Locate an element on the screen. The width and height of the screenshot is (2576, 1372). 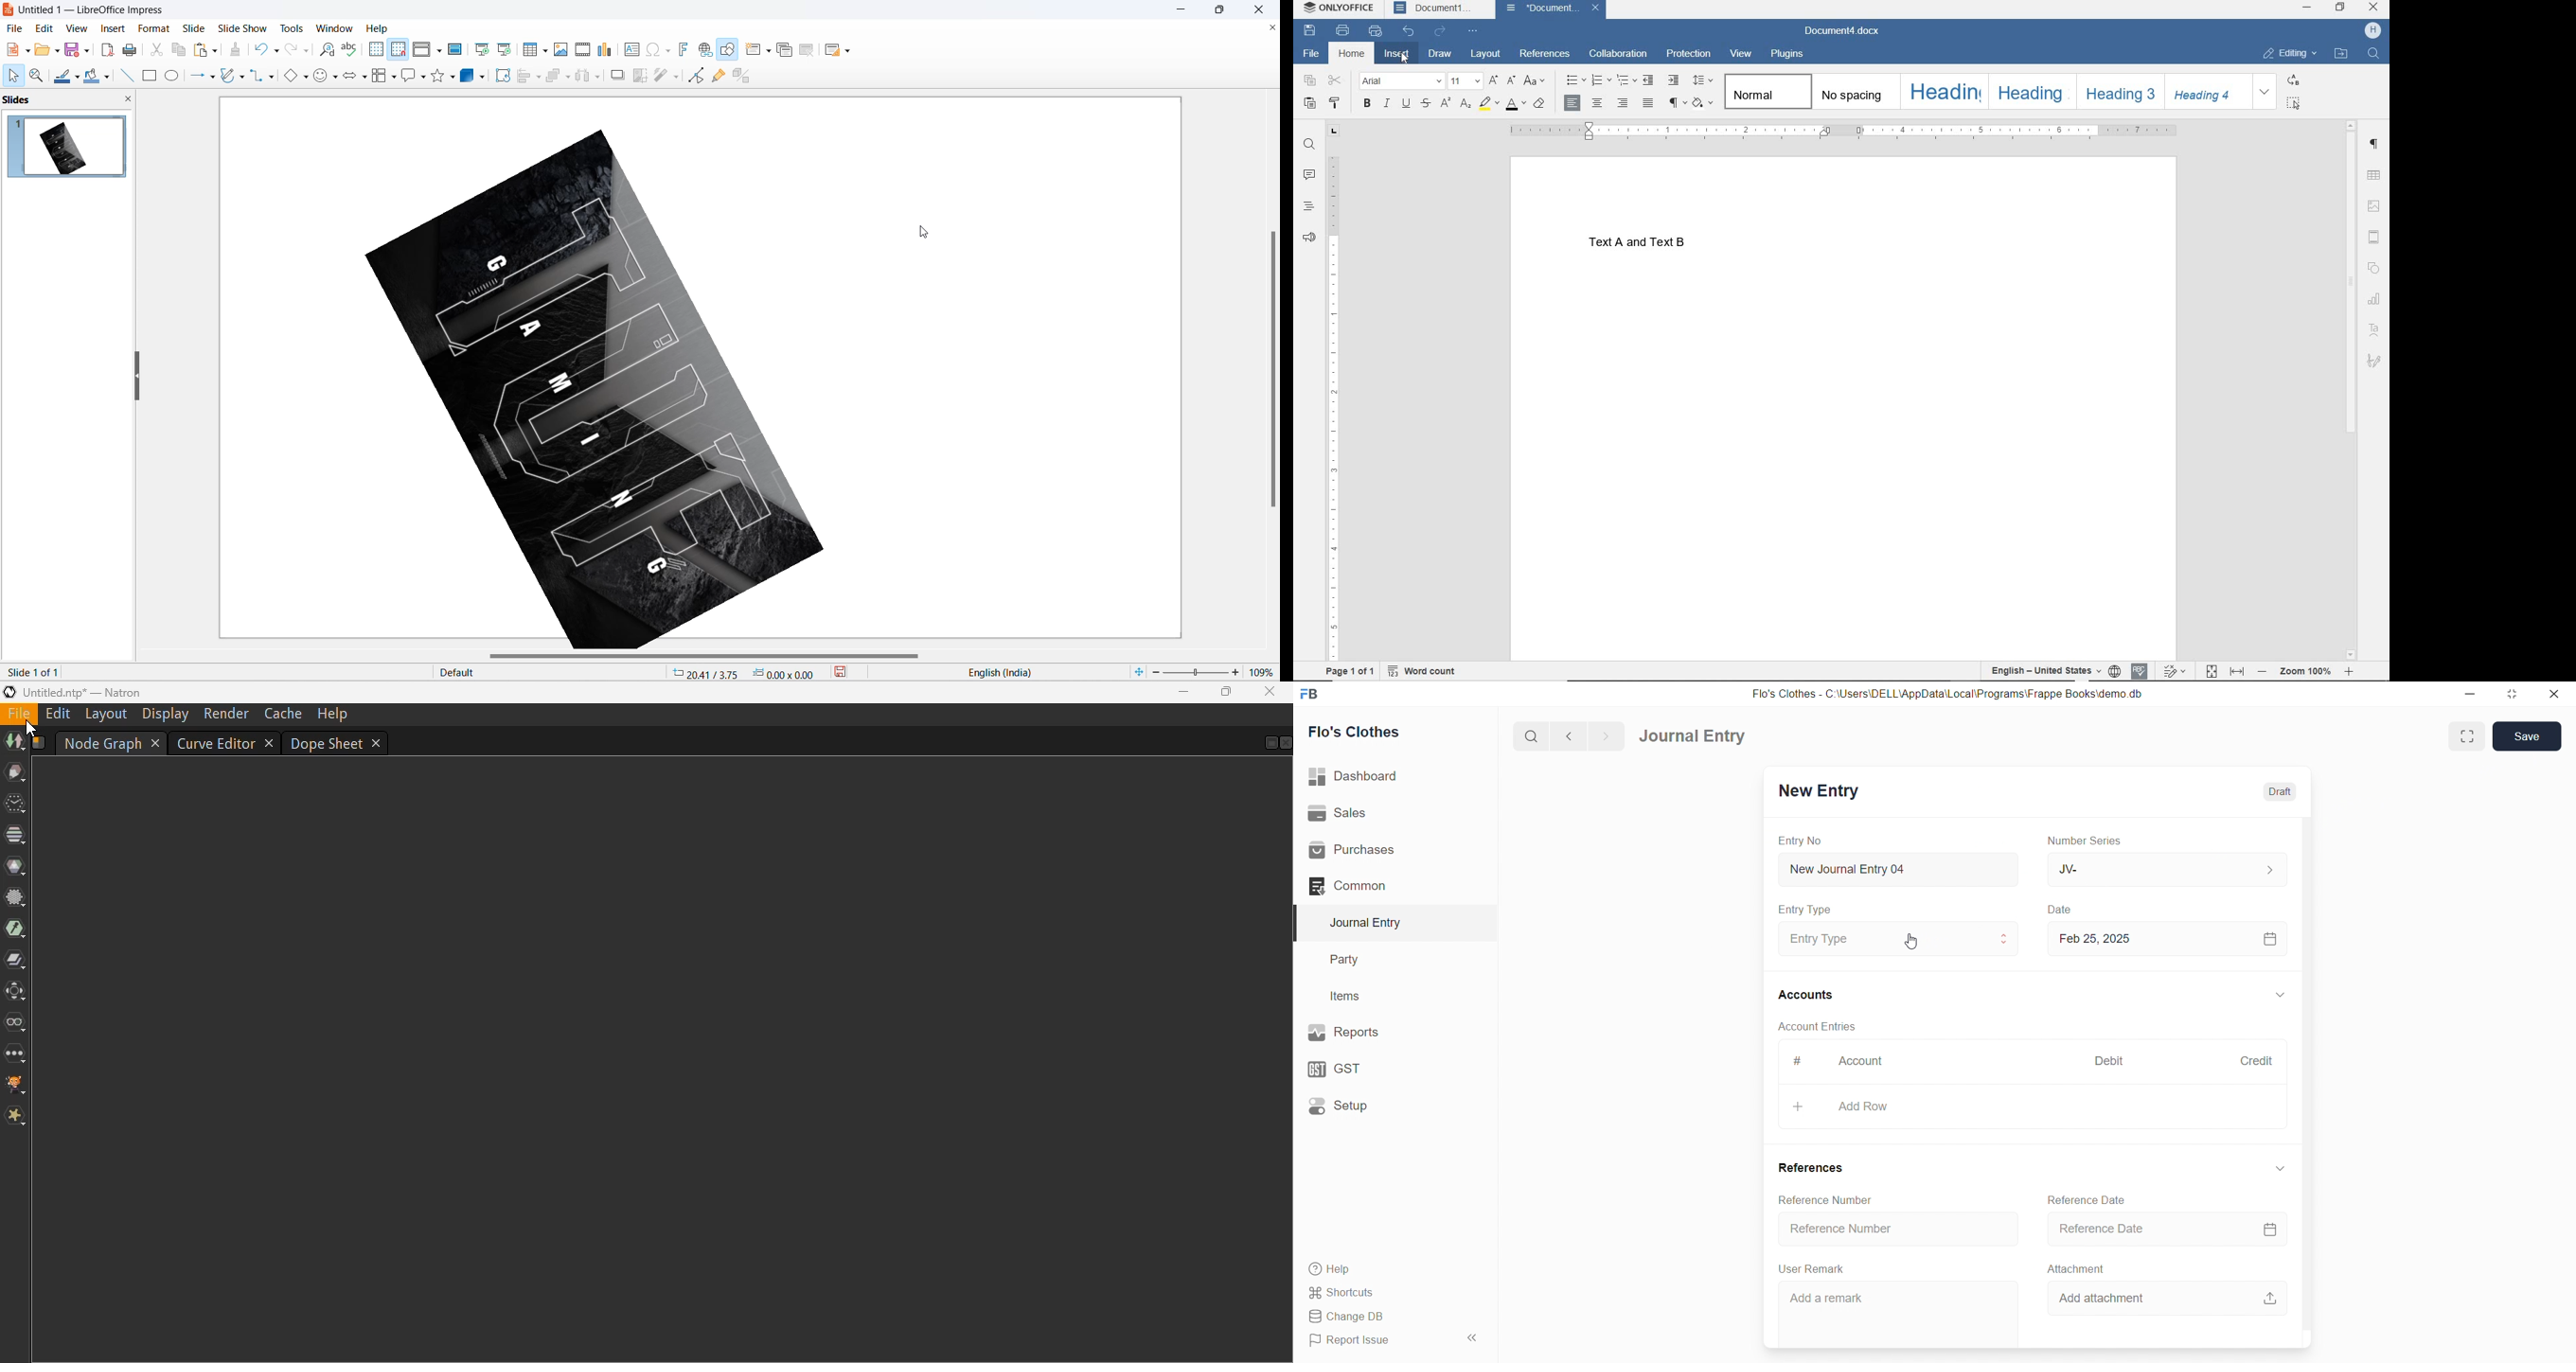
Save is located at coordinates (2529, 737).